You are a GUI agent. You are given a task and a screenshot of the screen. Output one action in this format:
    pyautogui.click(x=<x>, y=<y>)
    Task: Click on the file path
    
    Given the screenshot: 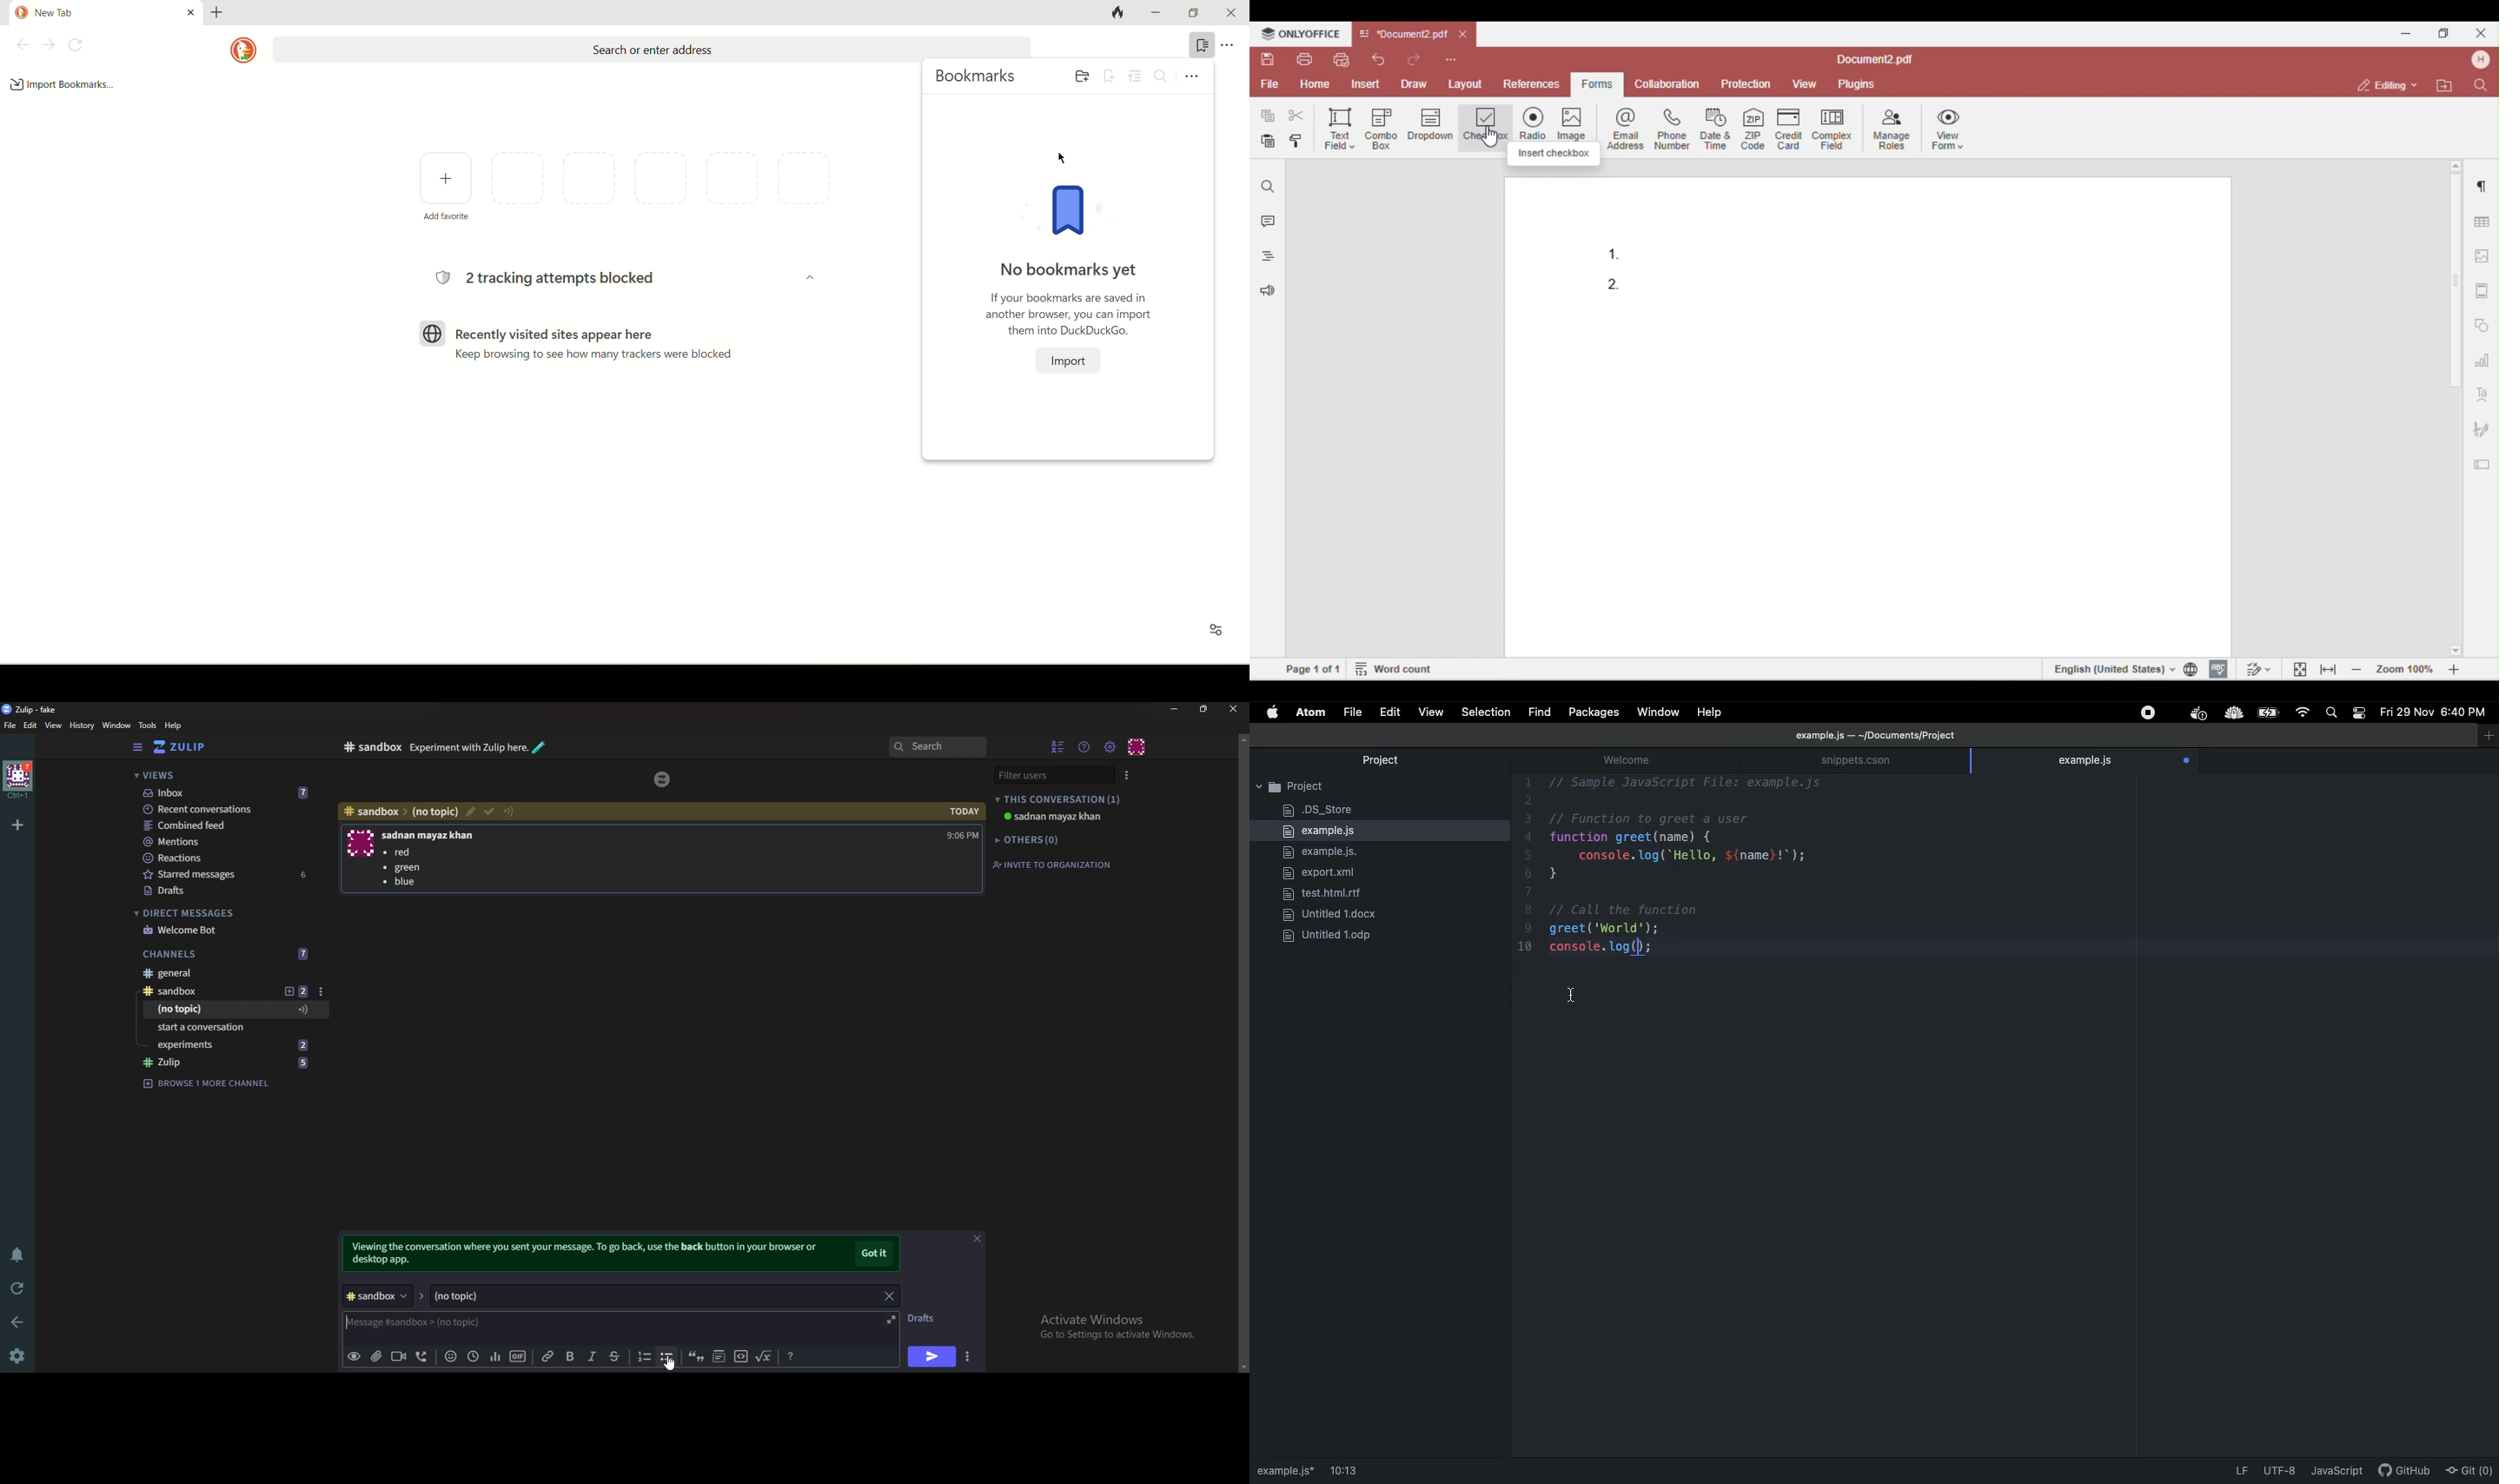 What is the action you would take?
    pyautogui.click(x=1879, y=736)
    